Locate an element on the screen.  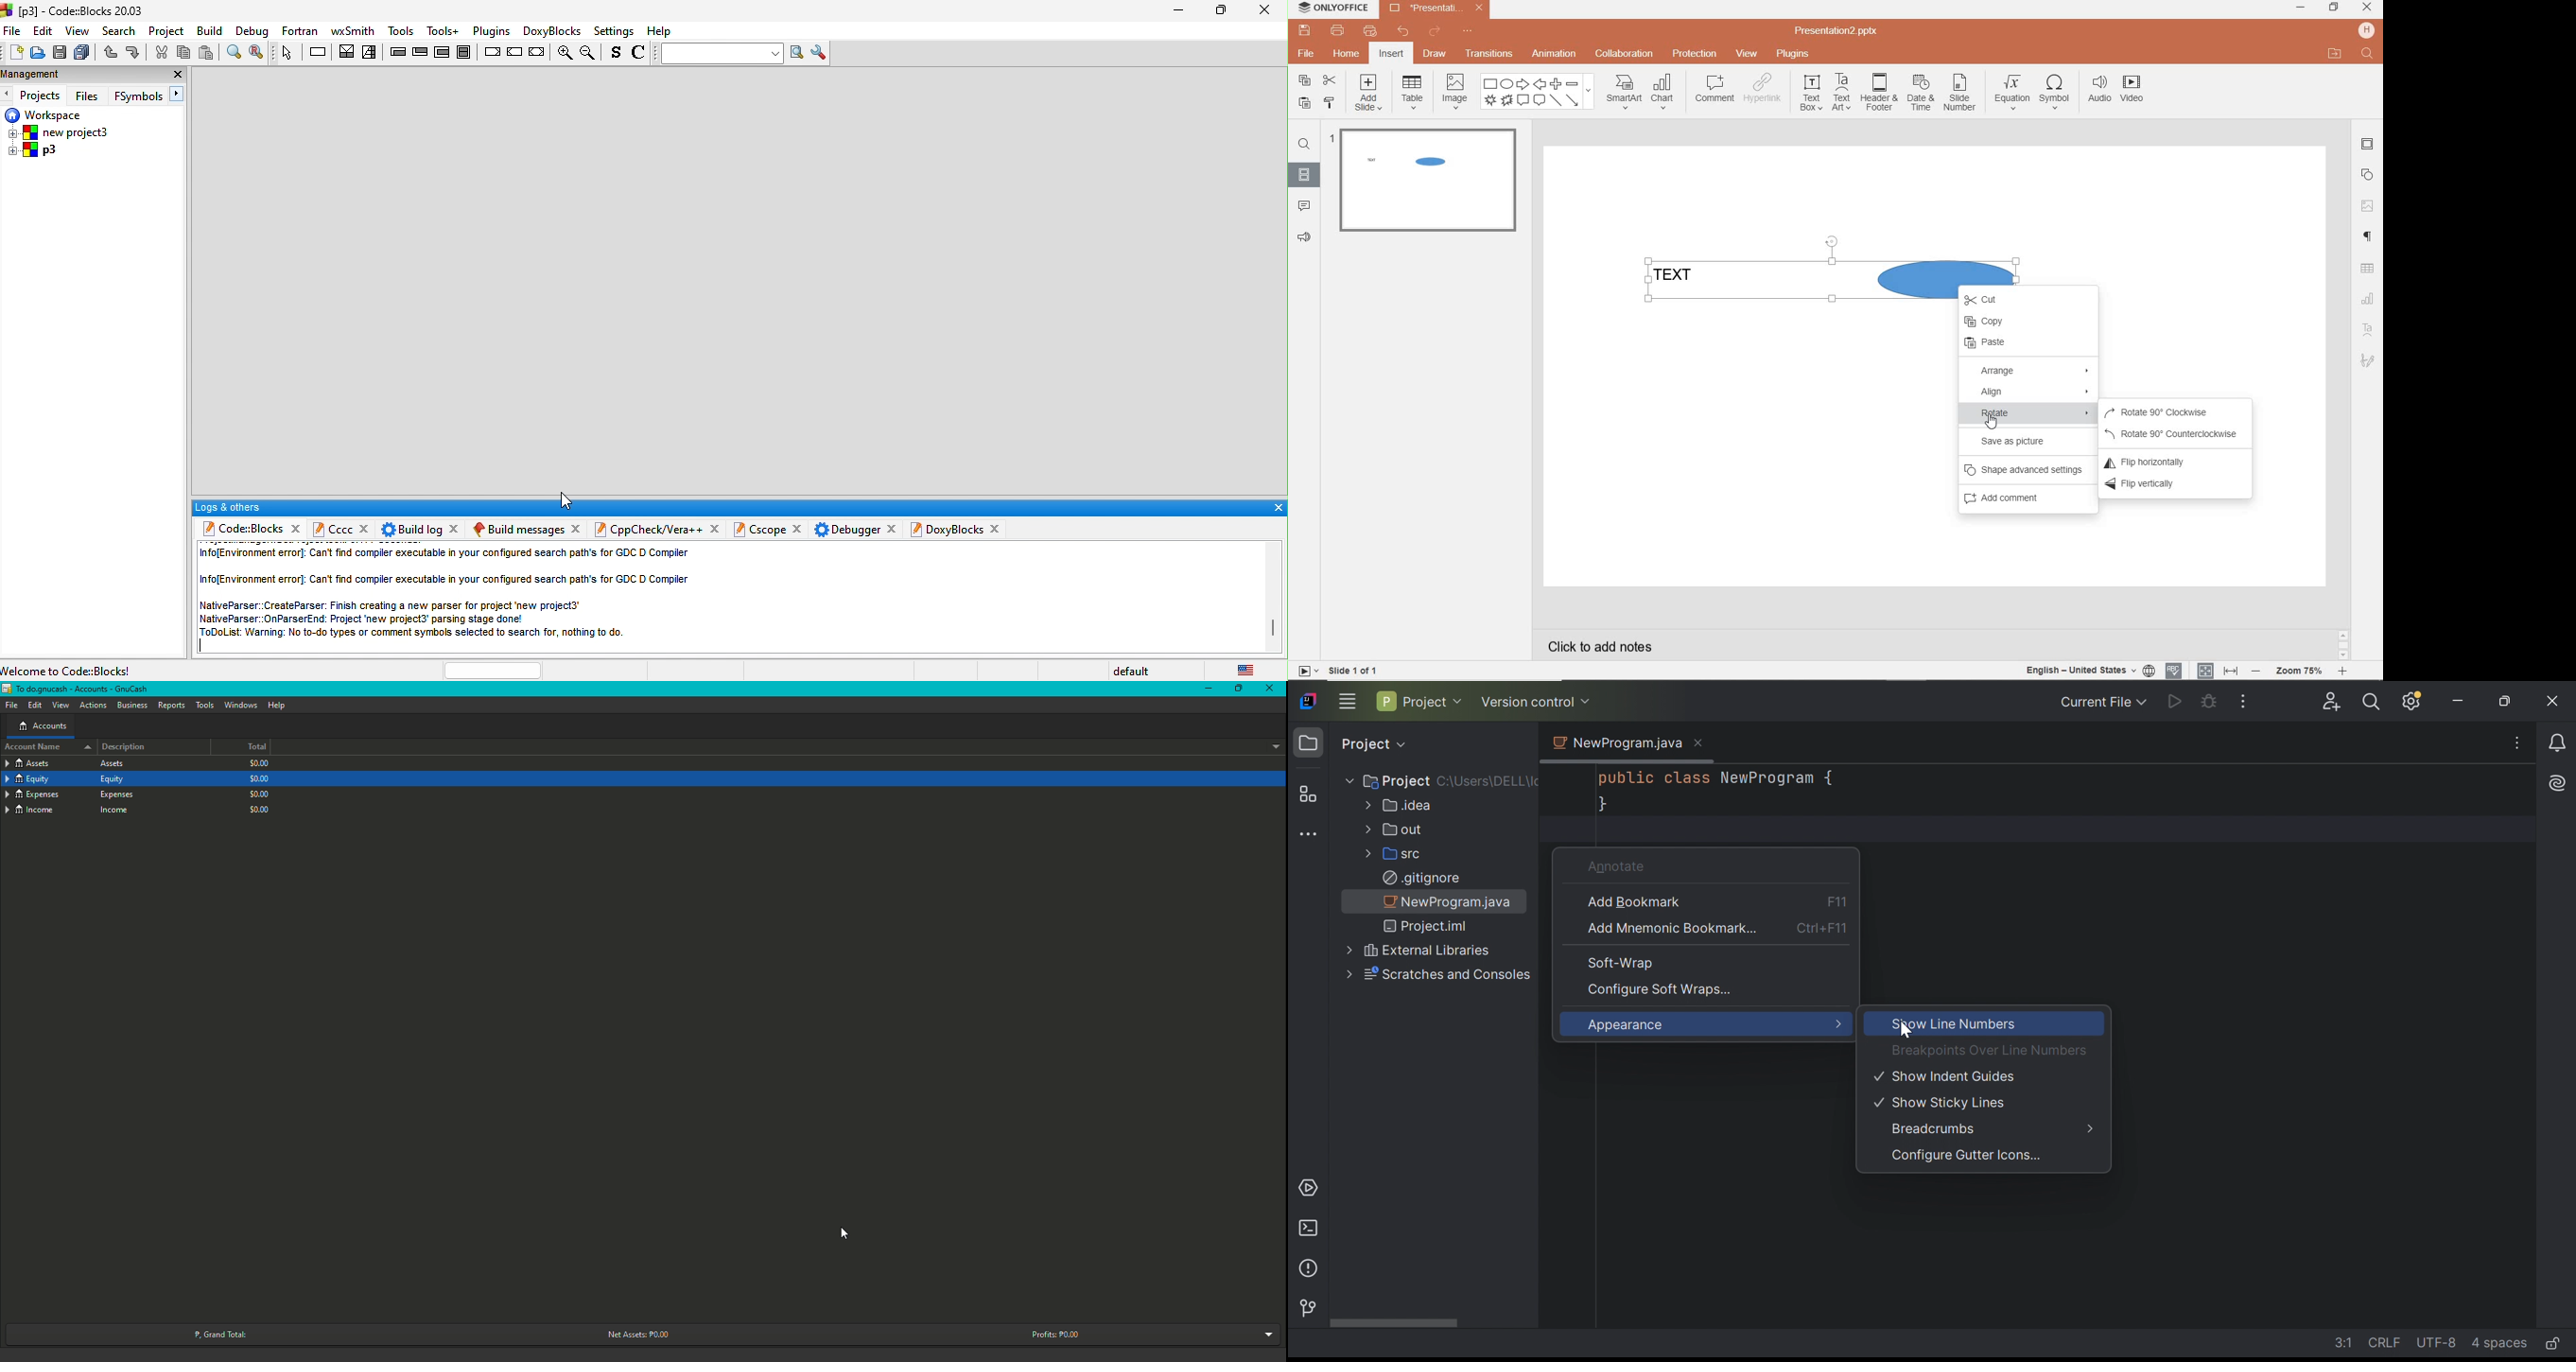
selection is located at coordinates (371, 53).